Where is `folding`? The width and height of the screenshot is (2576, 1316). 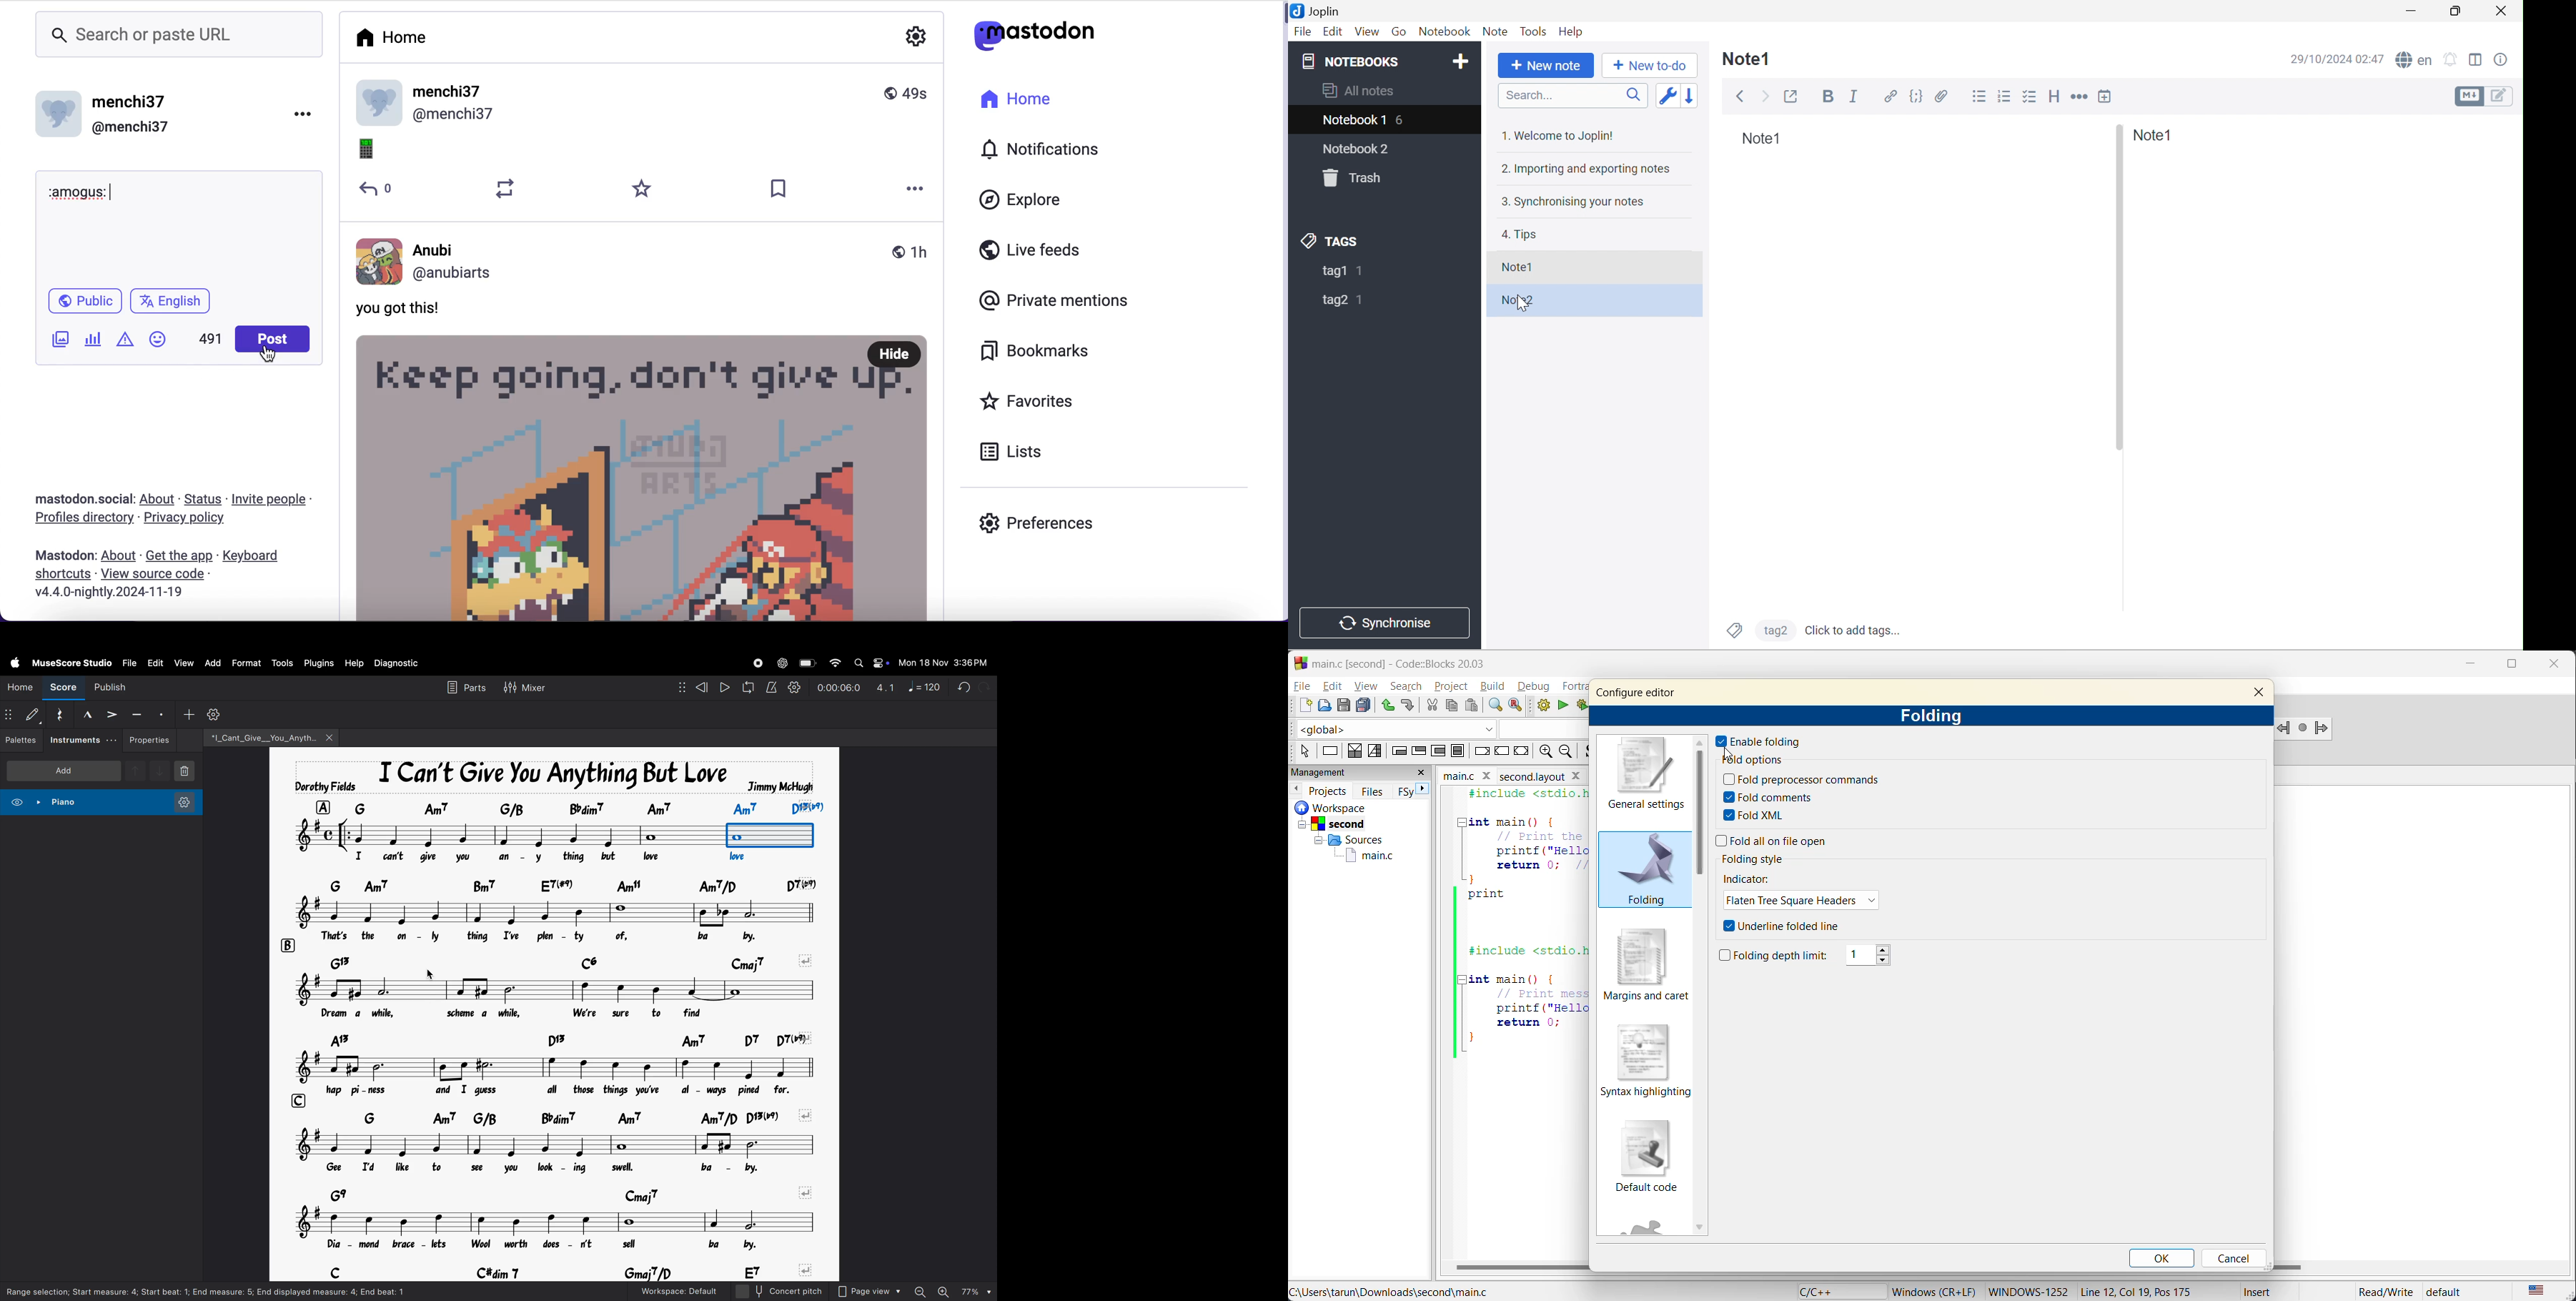 folding is located at coordinates (1642, 871).